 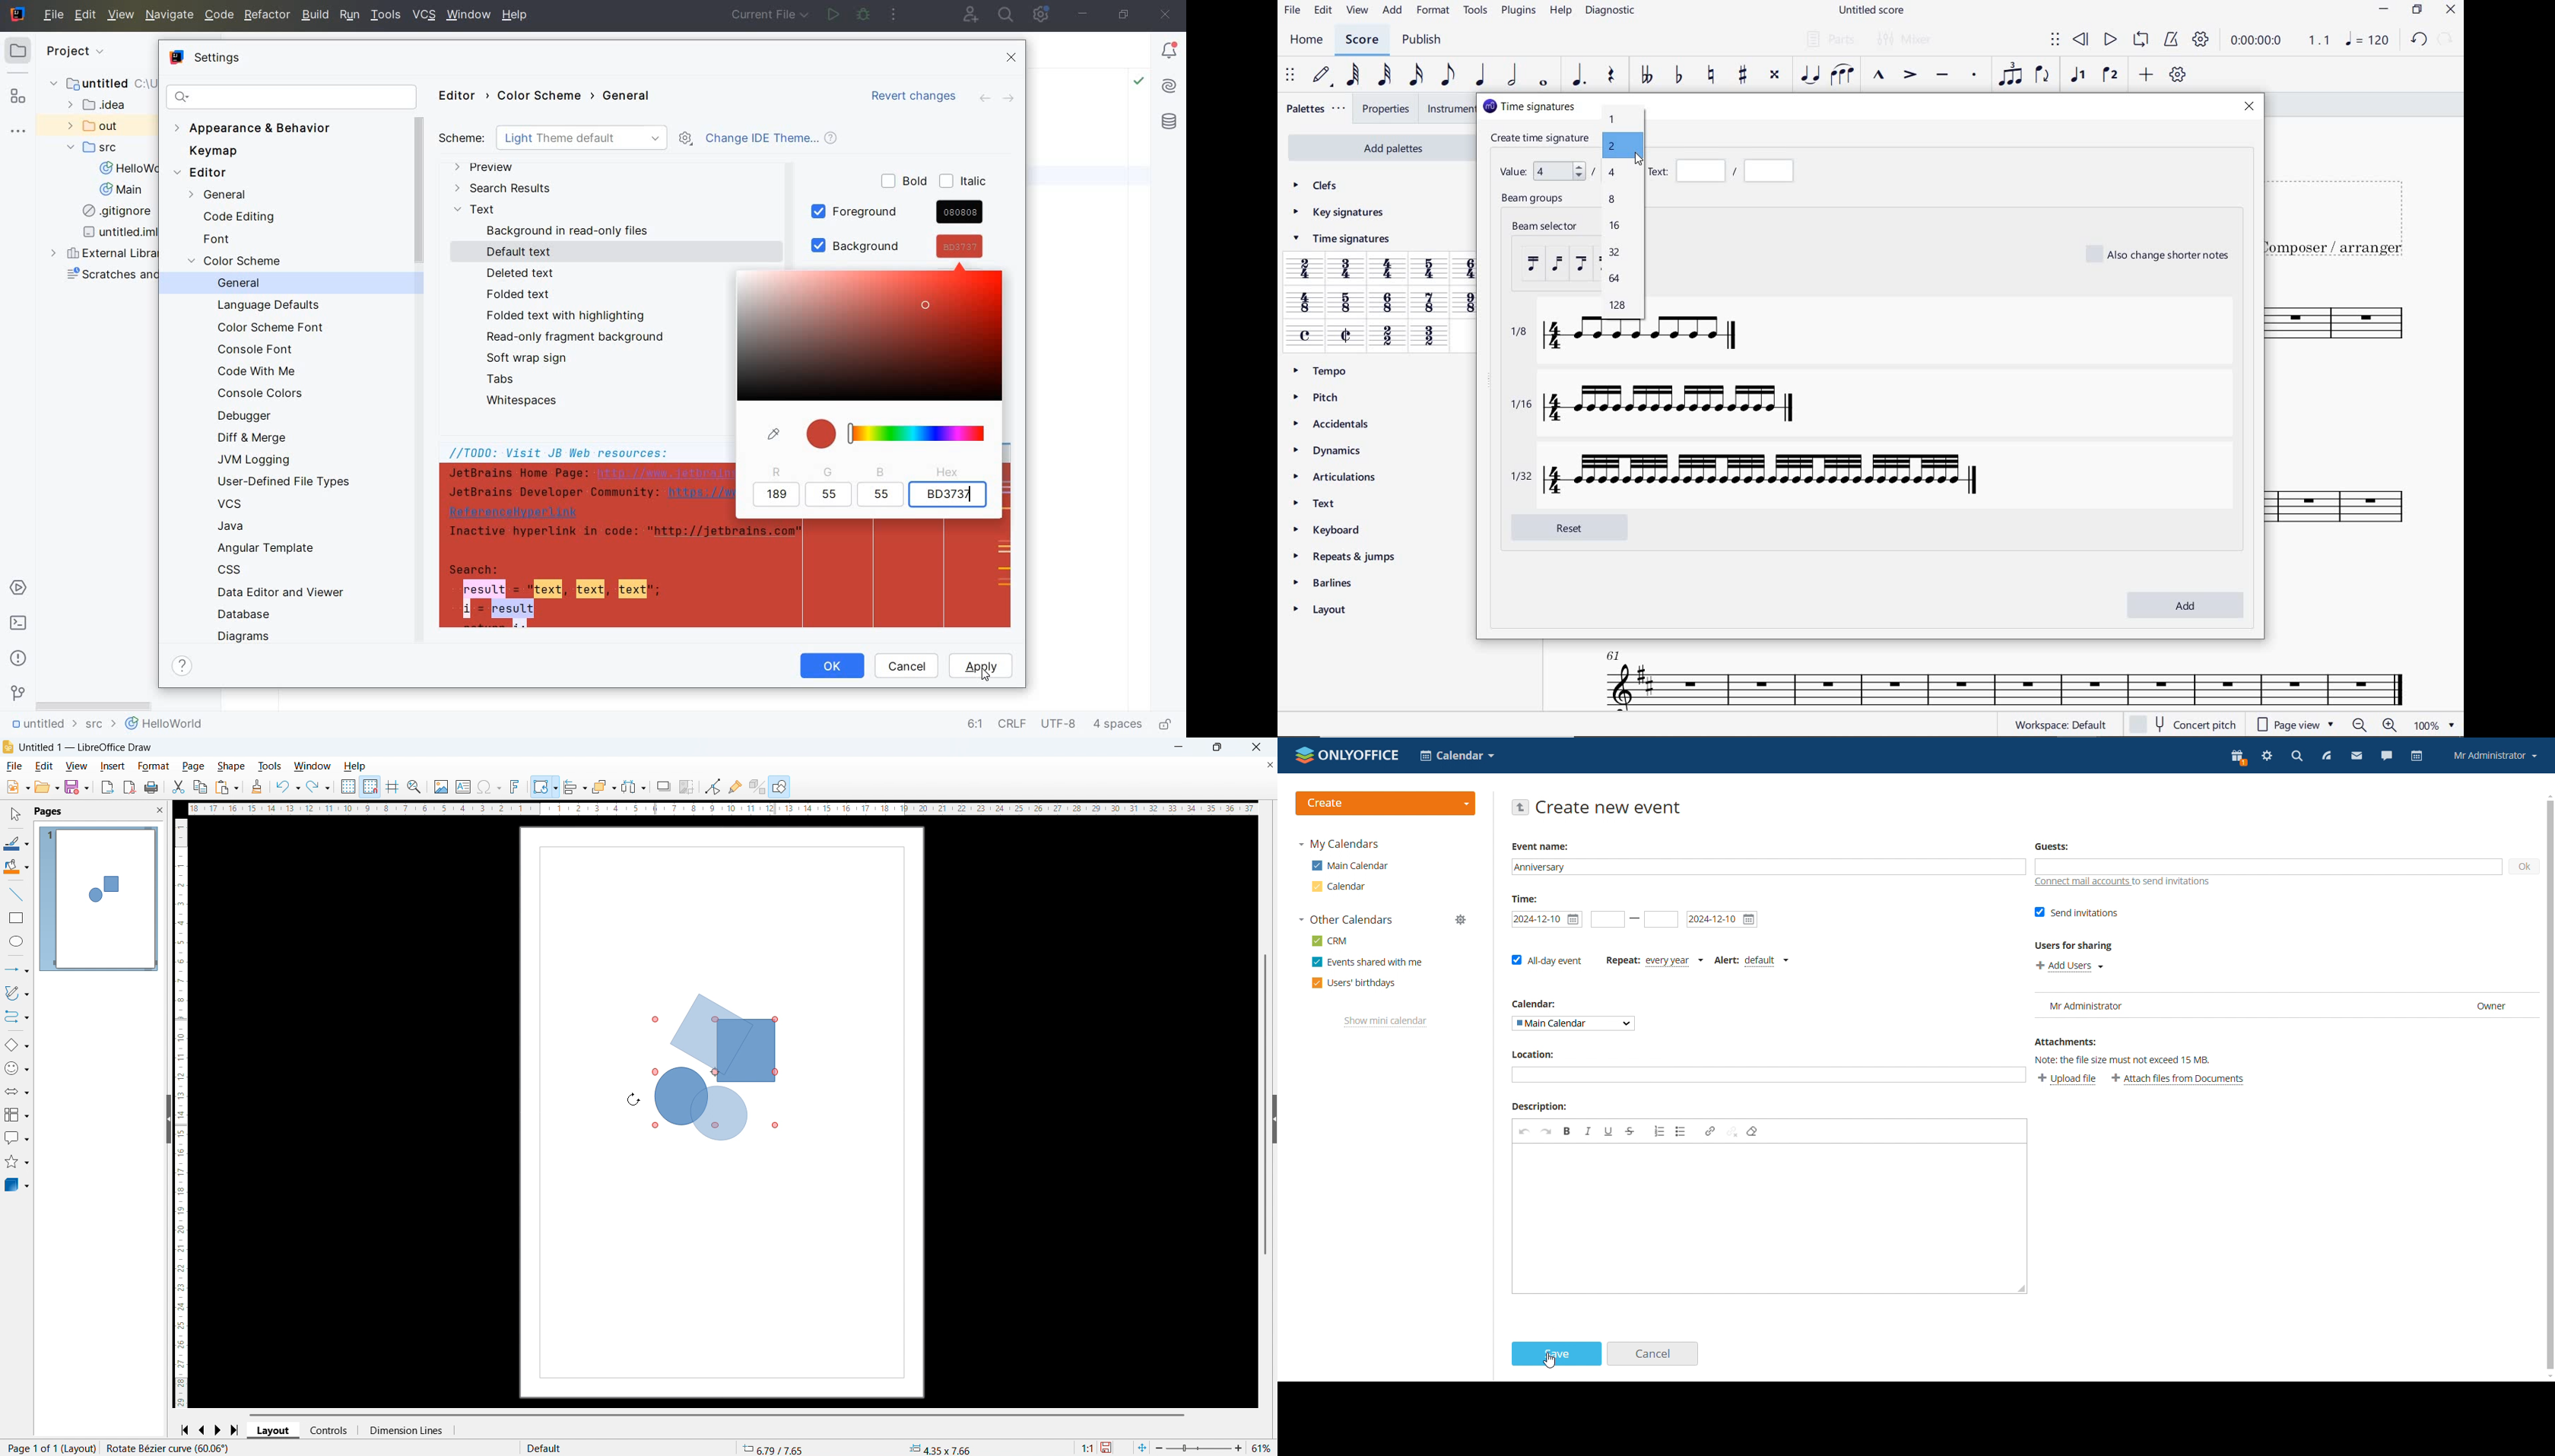 I want to click on zoom in or zoom out, so click(x=2373, y=724).